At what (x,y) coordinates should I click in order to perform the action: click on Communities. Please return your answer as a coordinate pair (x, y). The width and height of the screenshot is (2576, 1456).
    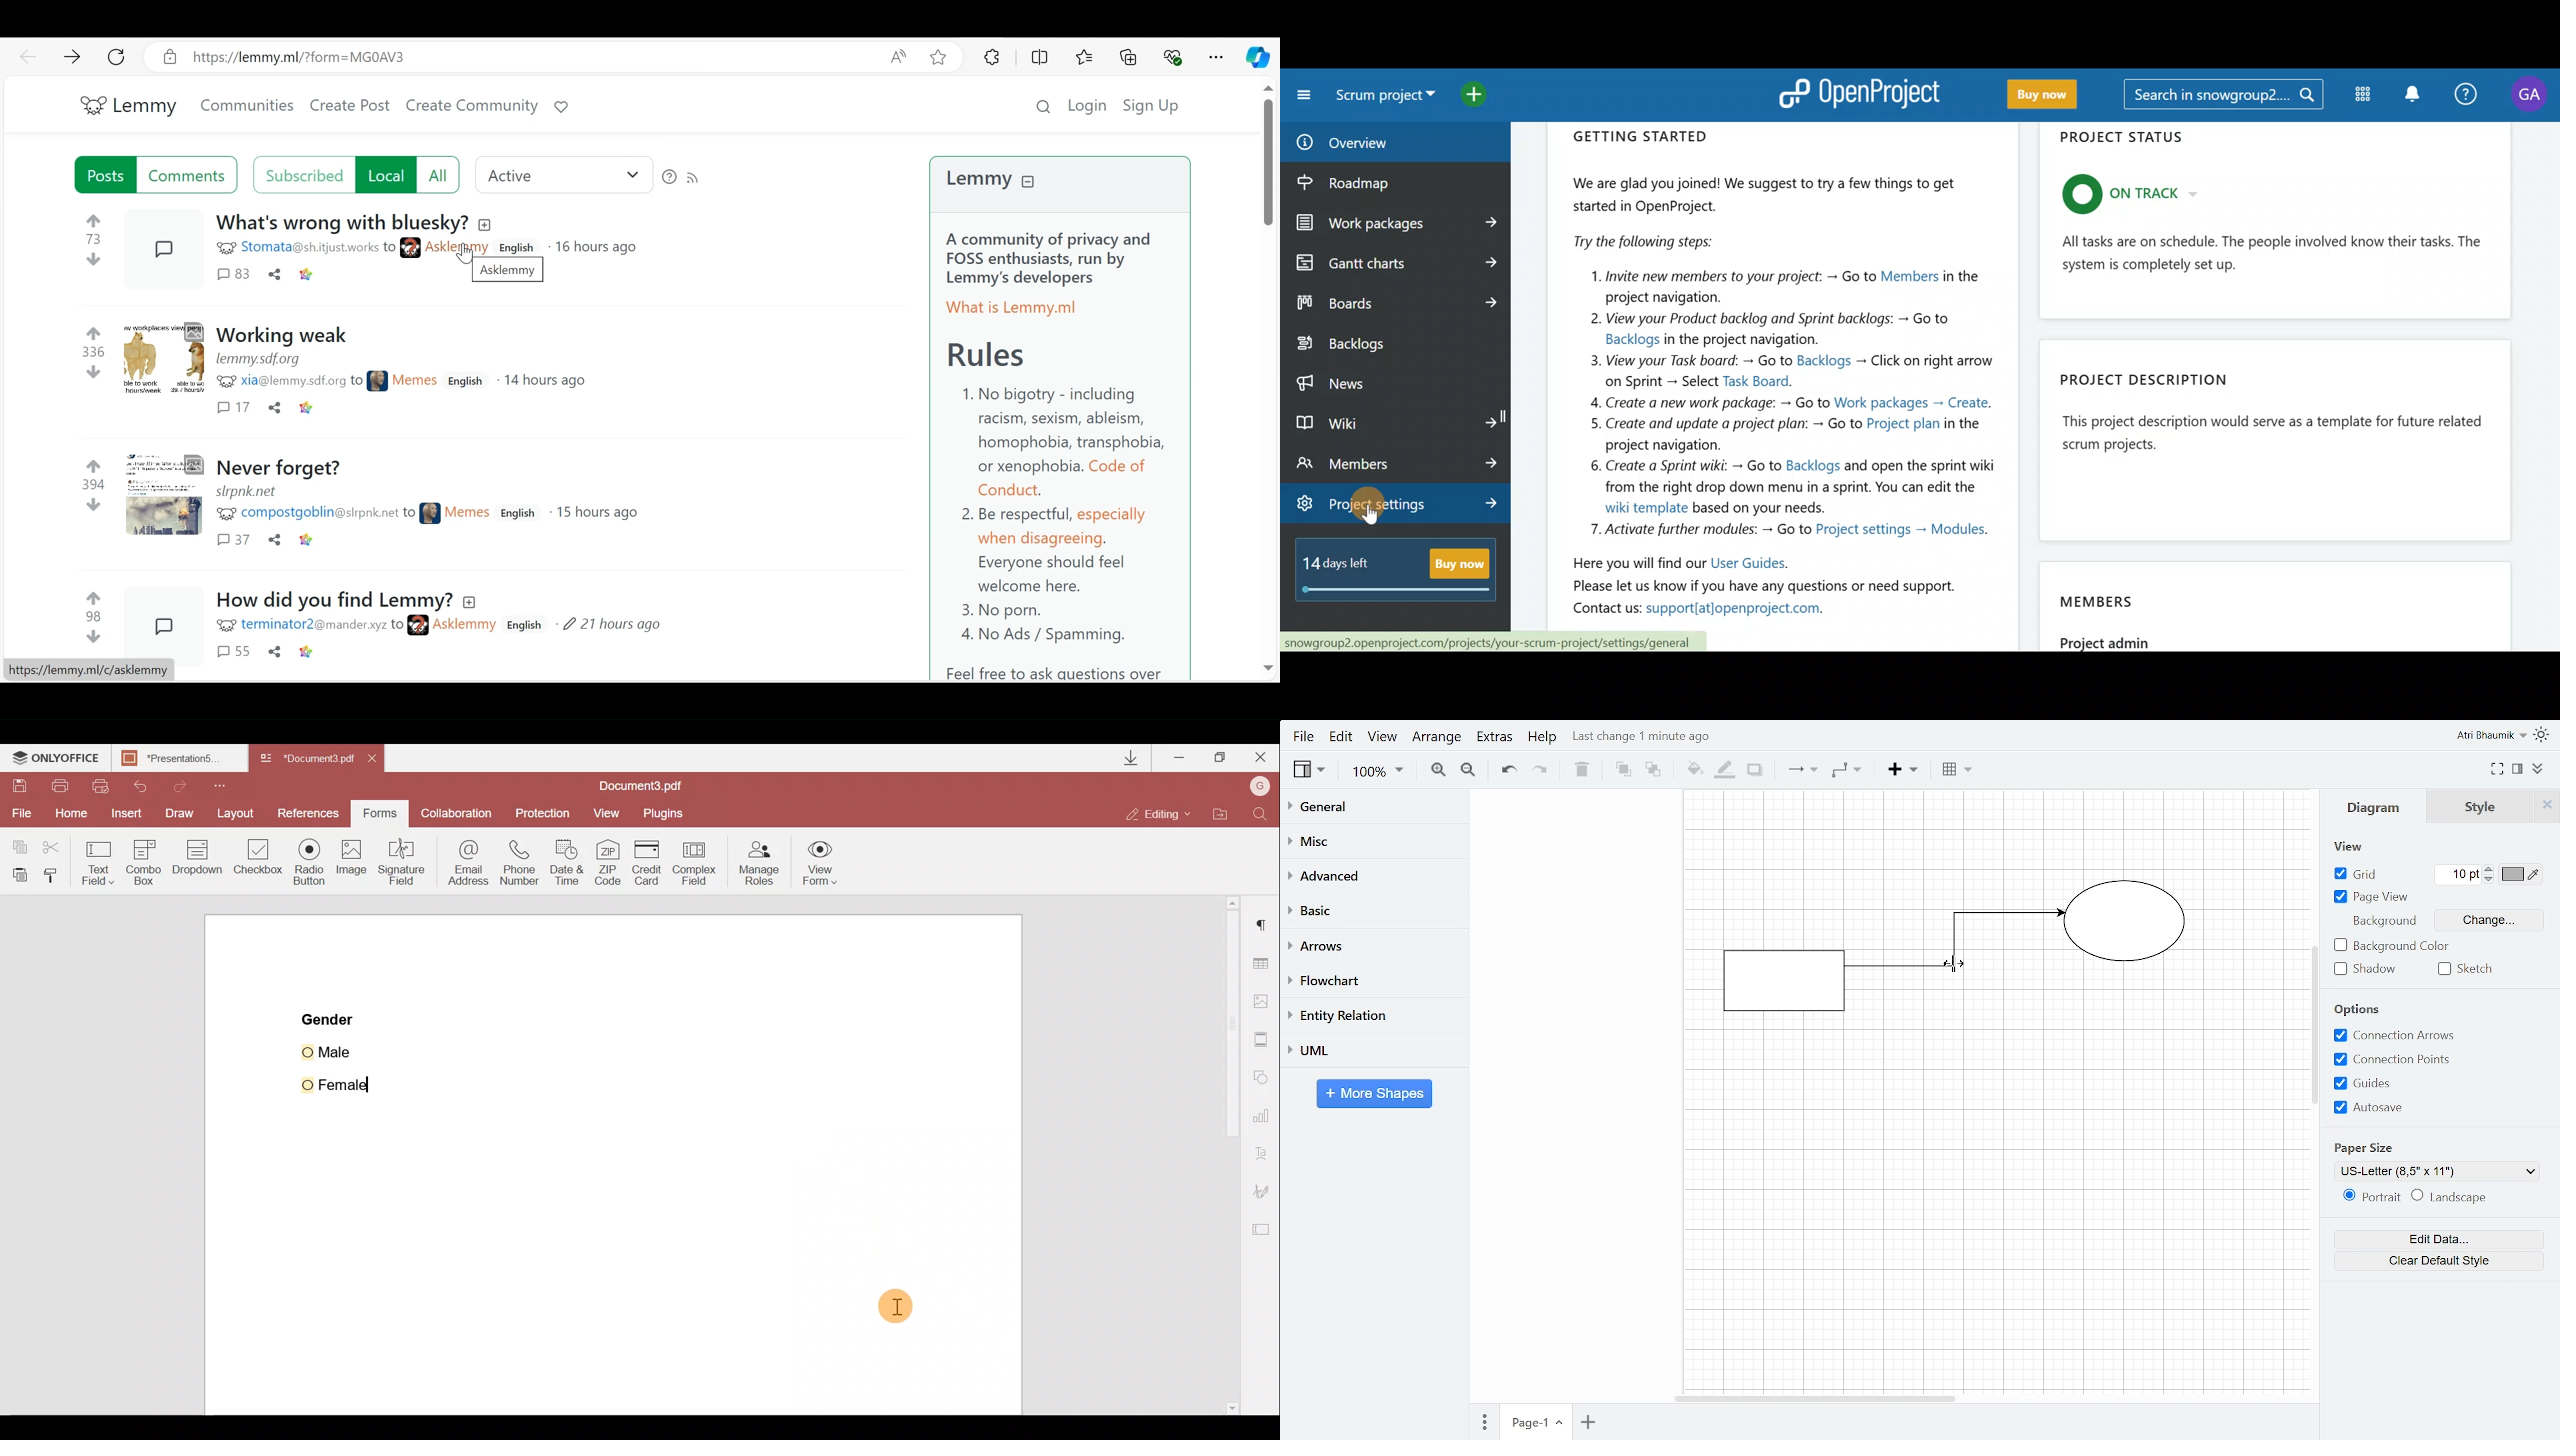
    Looking at the image, I should click on (247, 106).